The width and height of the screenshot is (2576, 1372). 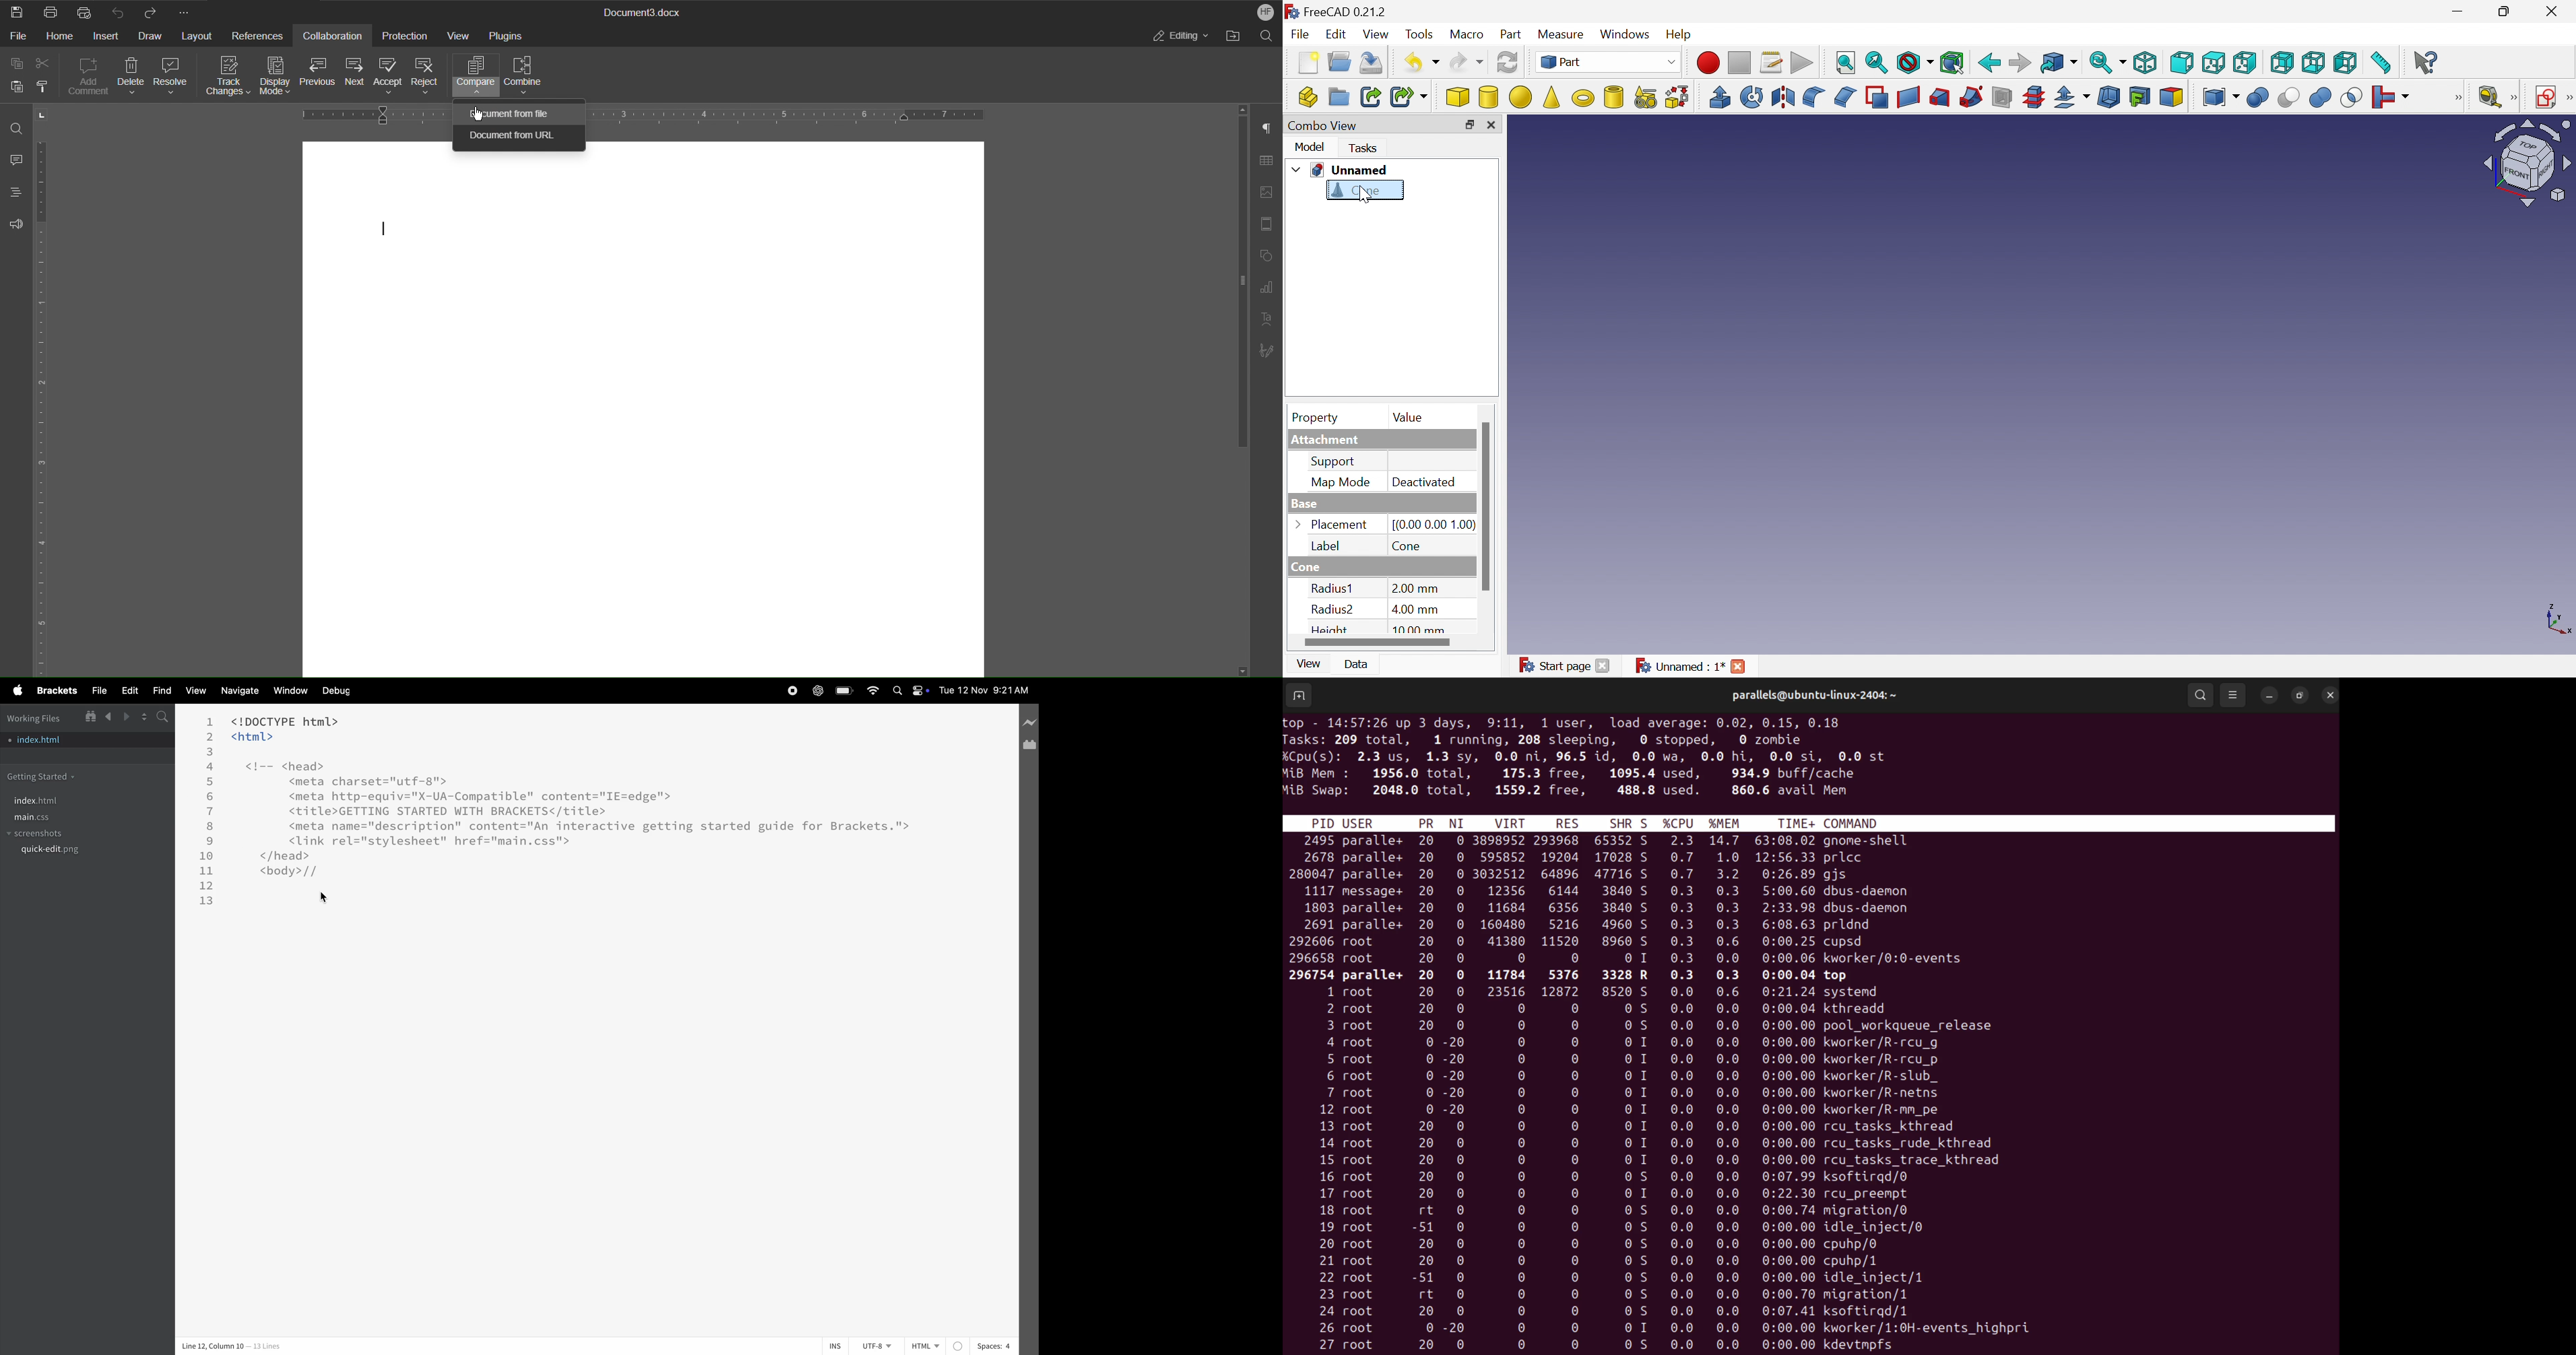 What do you see at coordinates (1551, 97) in the screenshot?
I see `Cone` at bounding box center [1551, 97].